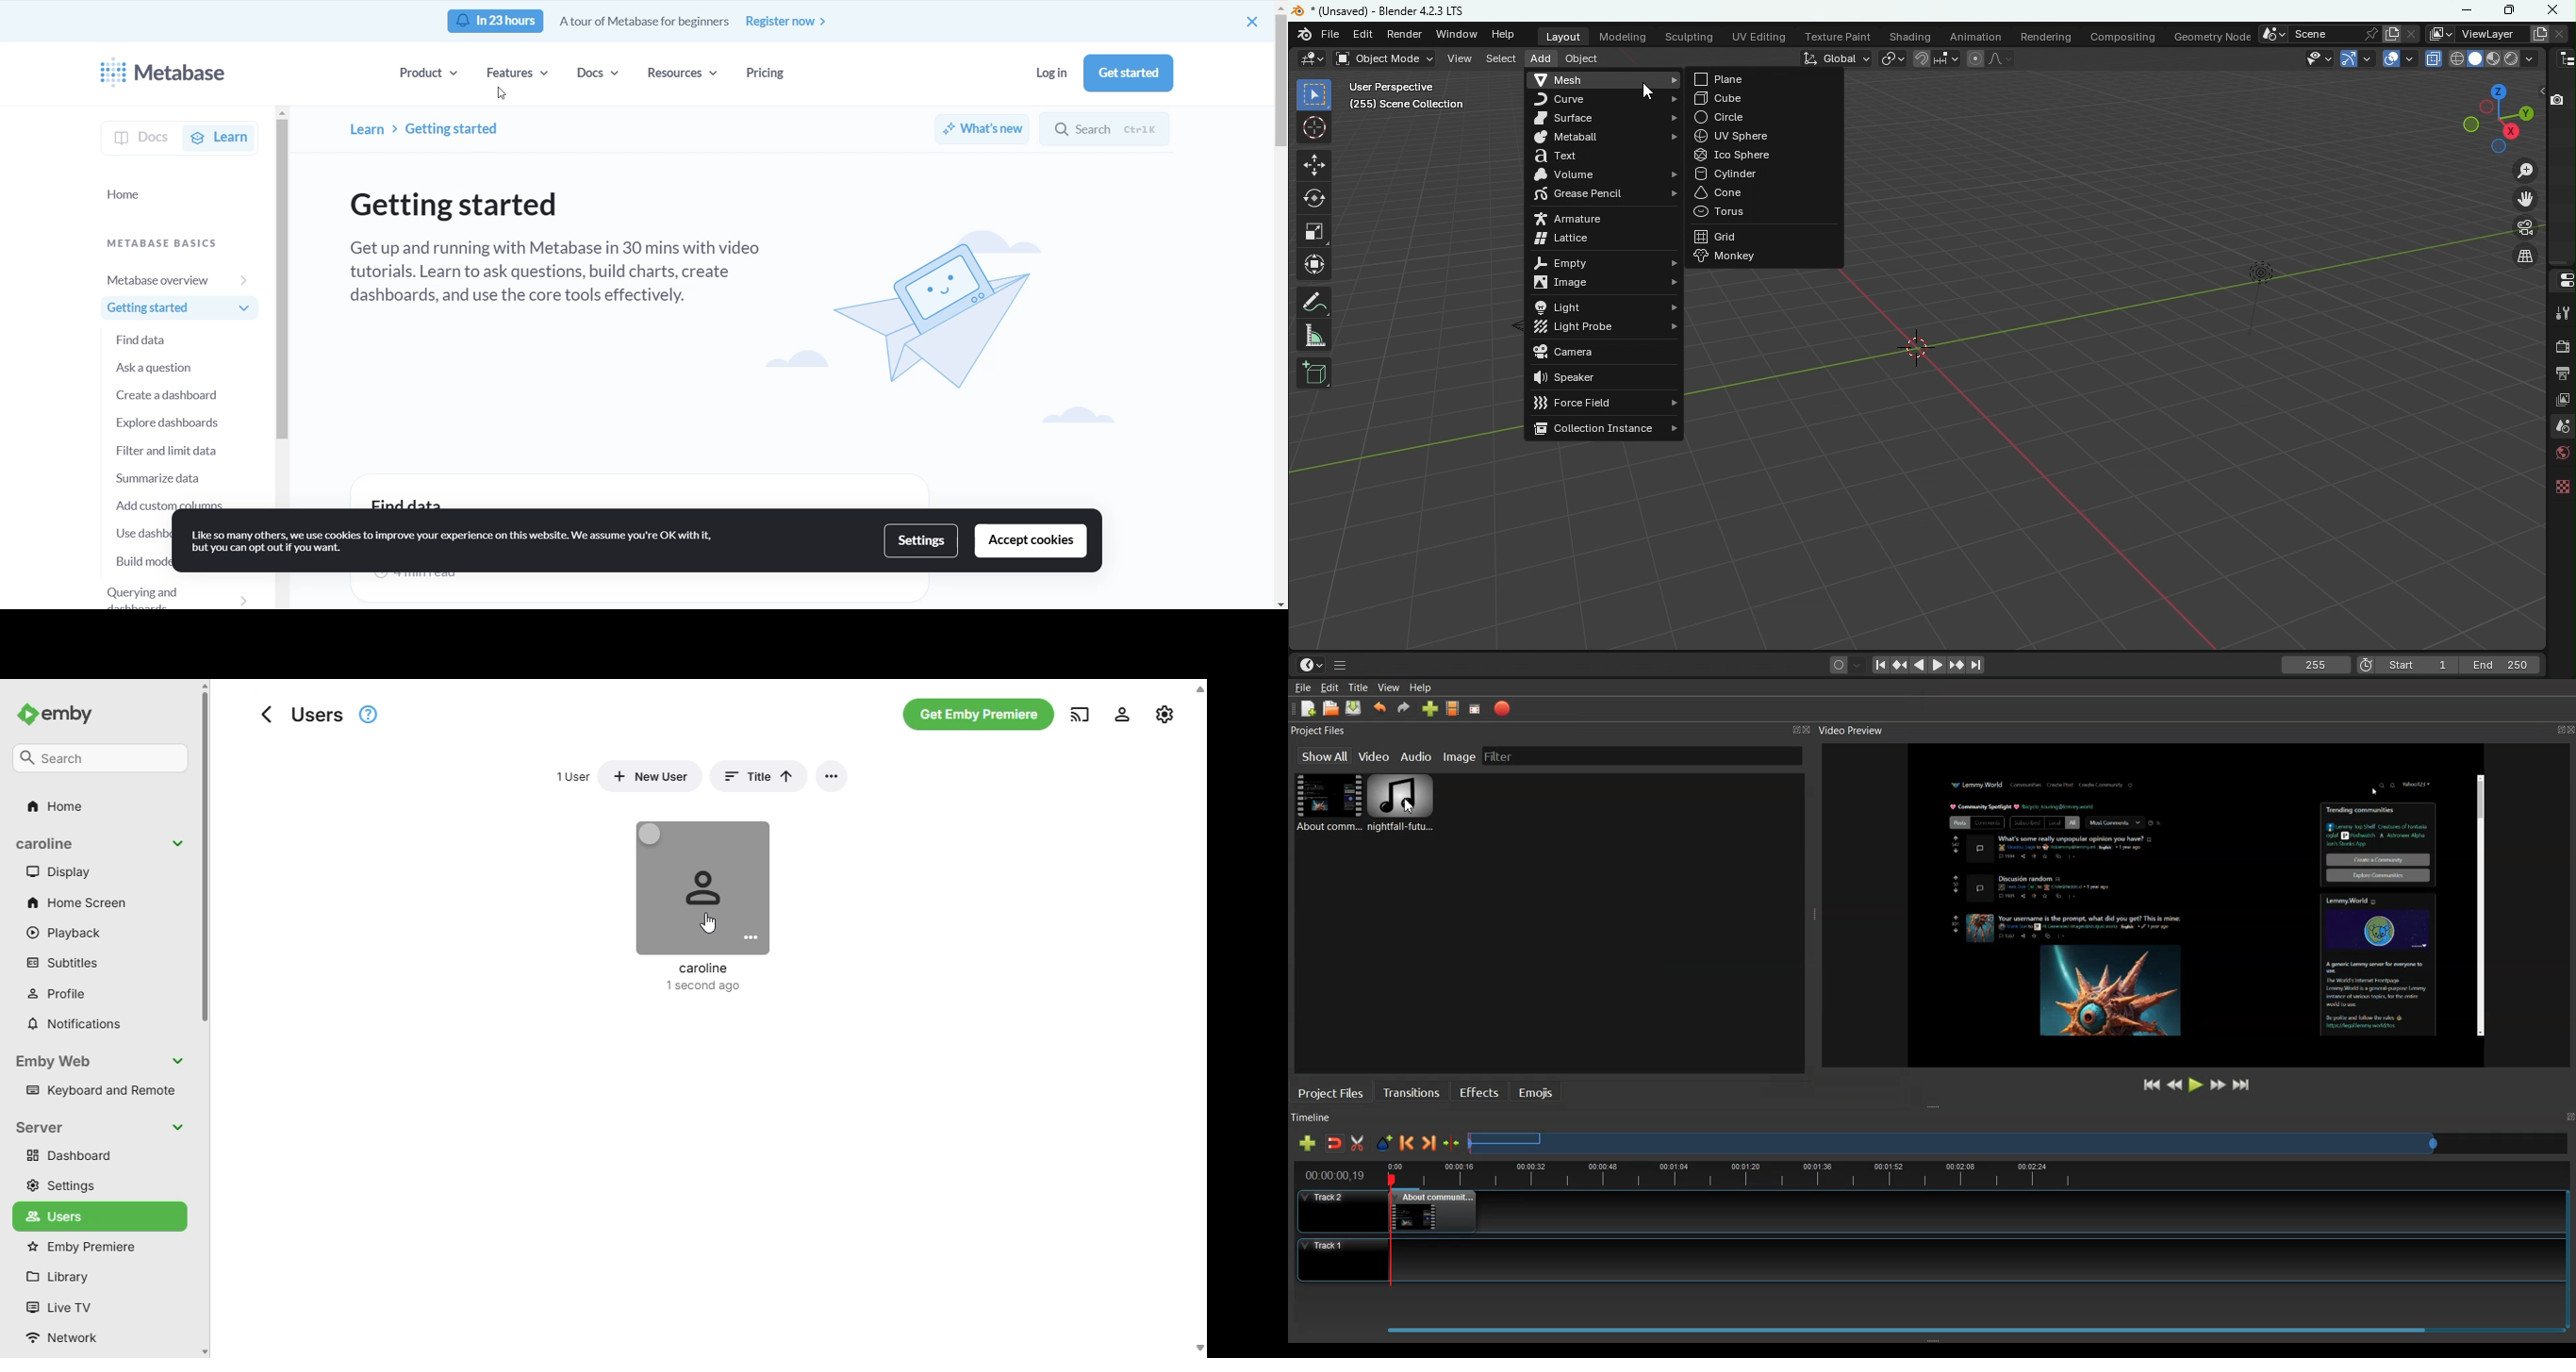  I want to click on Move he view, so click(2526, 199).